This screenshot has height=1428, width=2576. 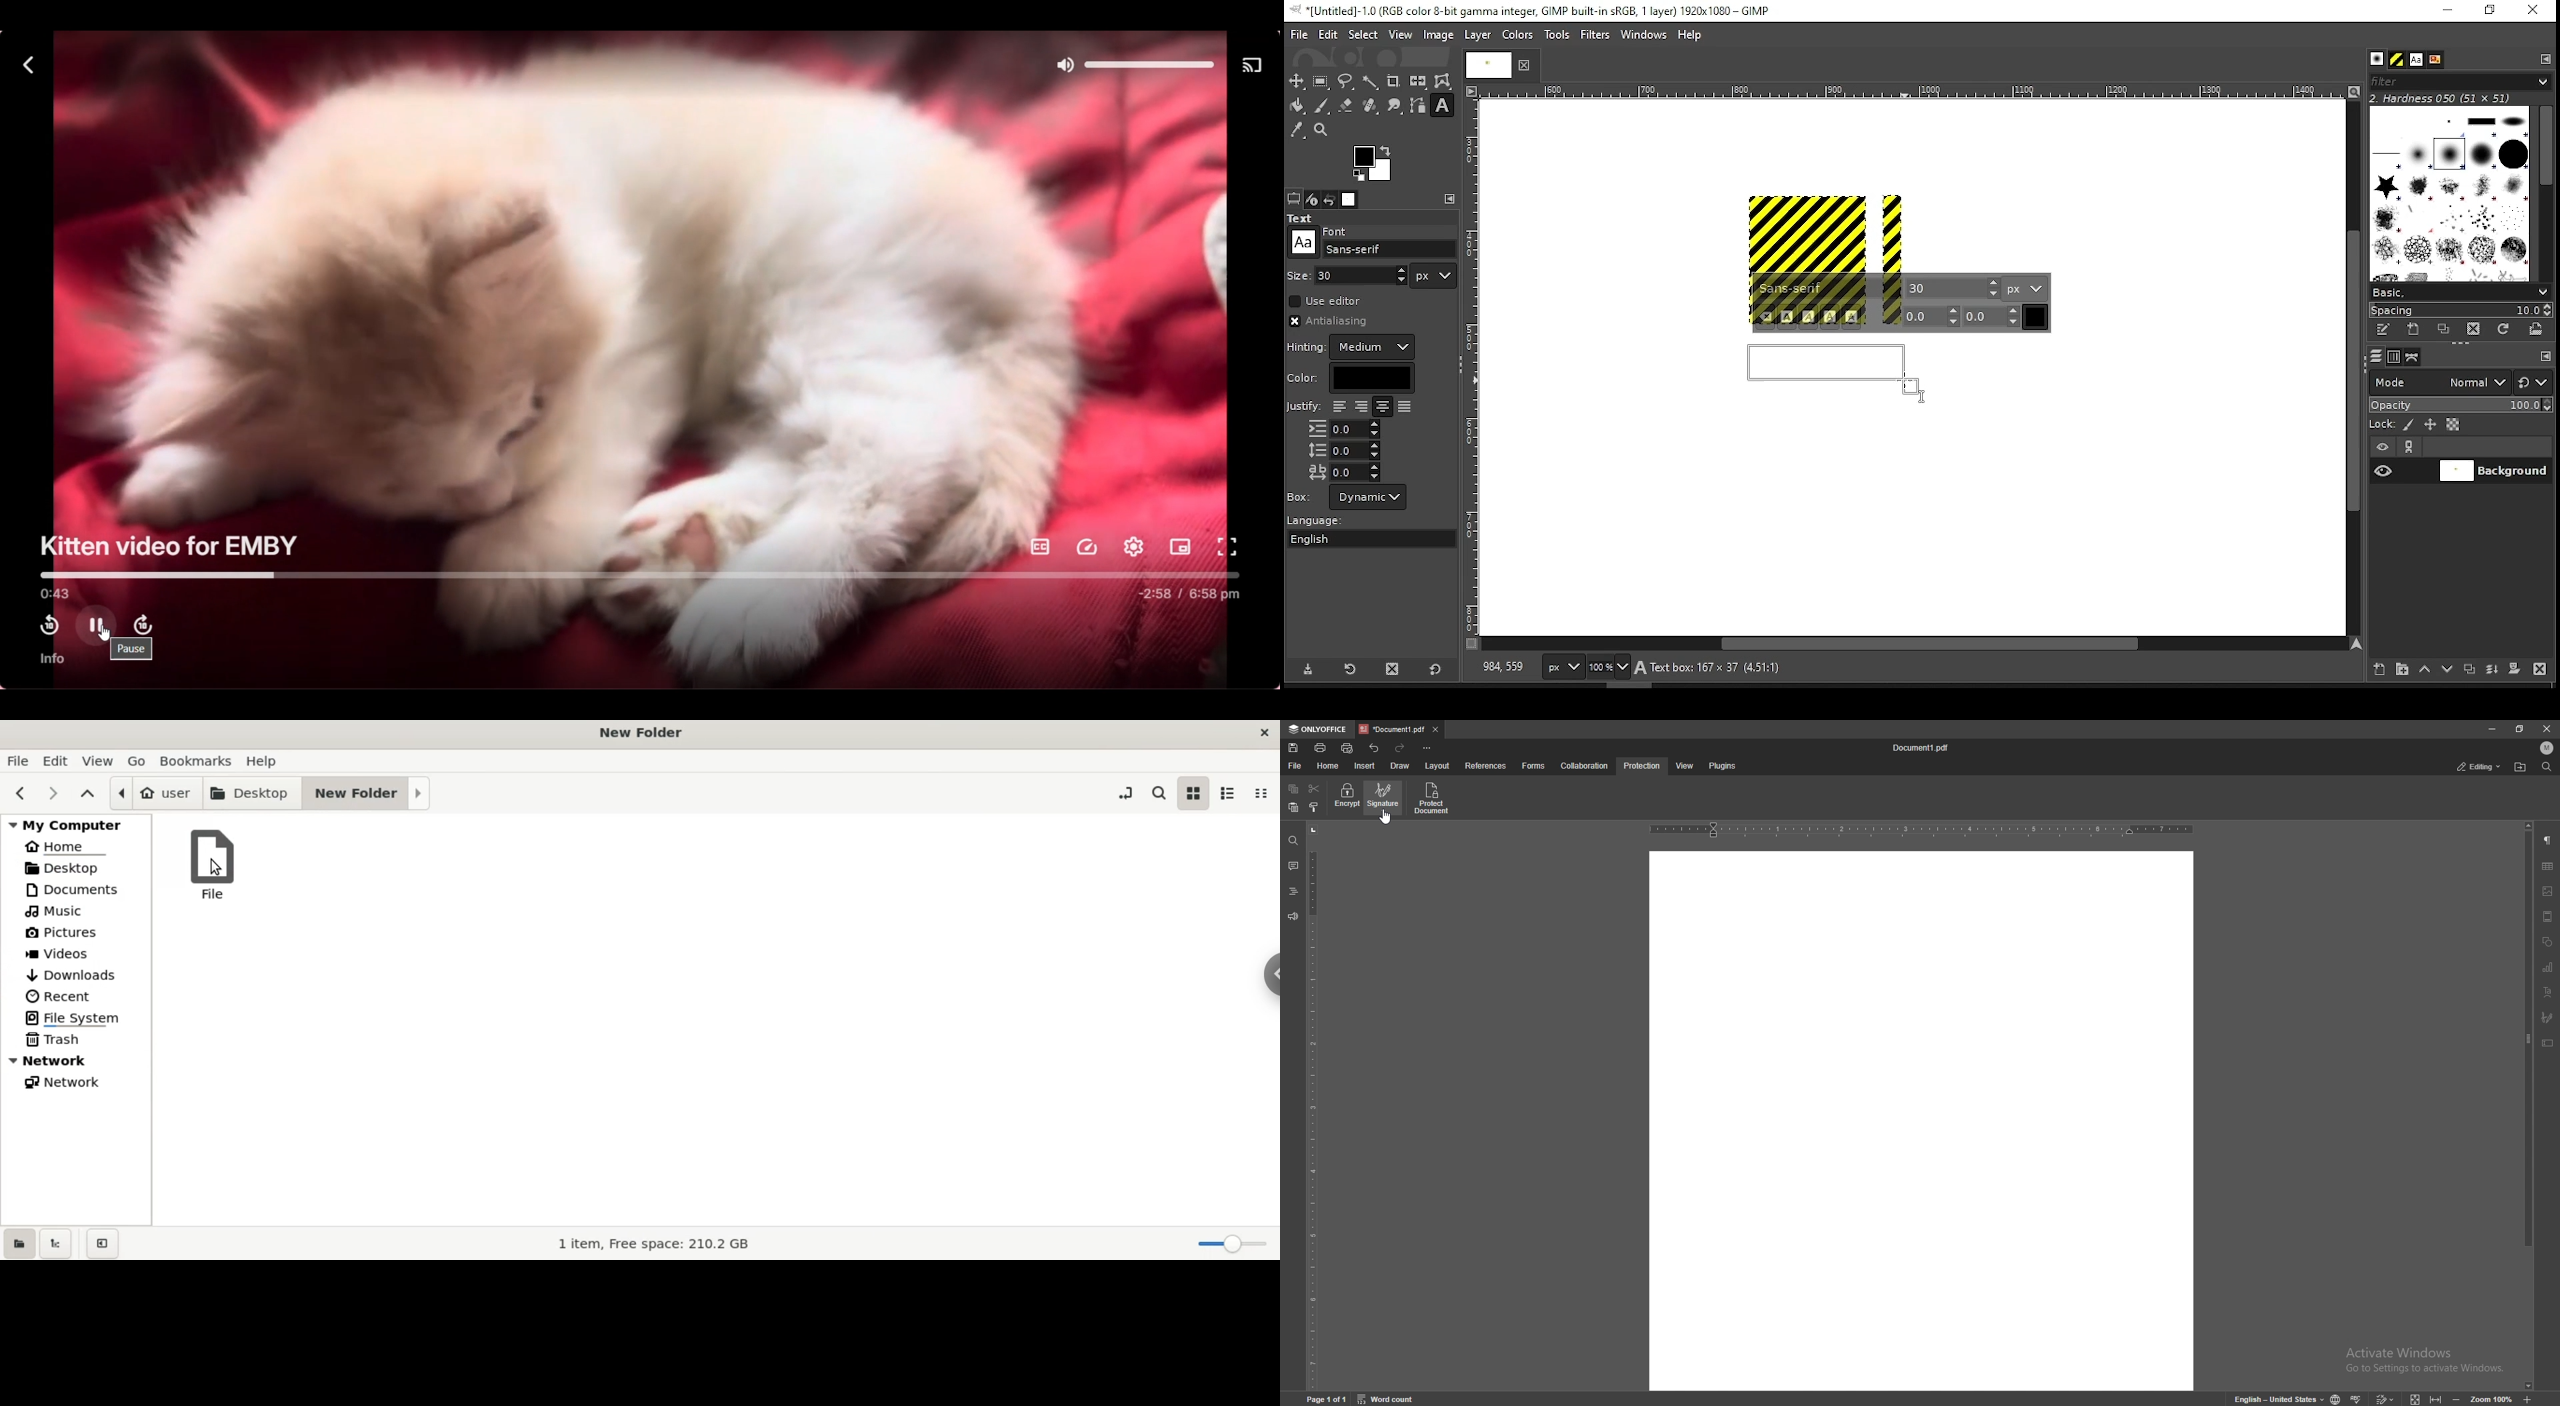 I want to click on Settings, so click(x=1134, y=547).